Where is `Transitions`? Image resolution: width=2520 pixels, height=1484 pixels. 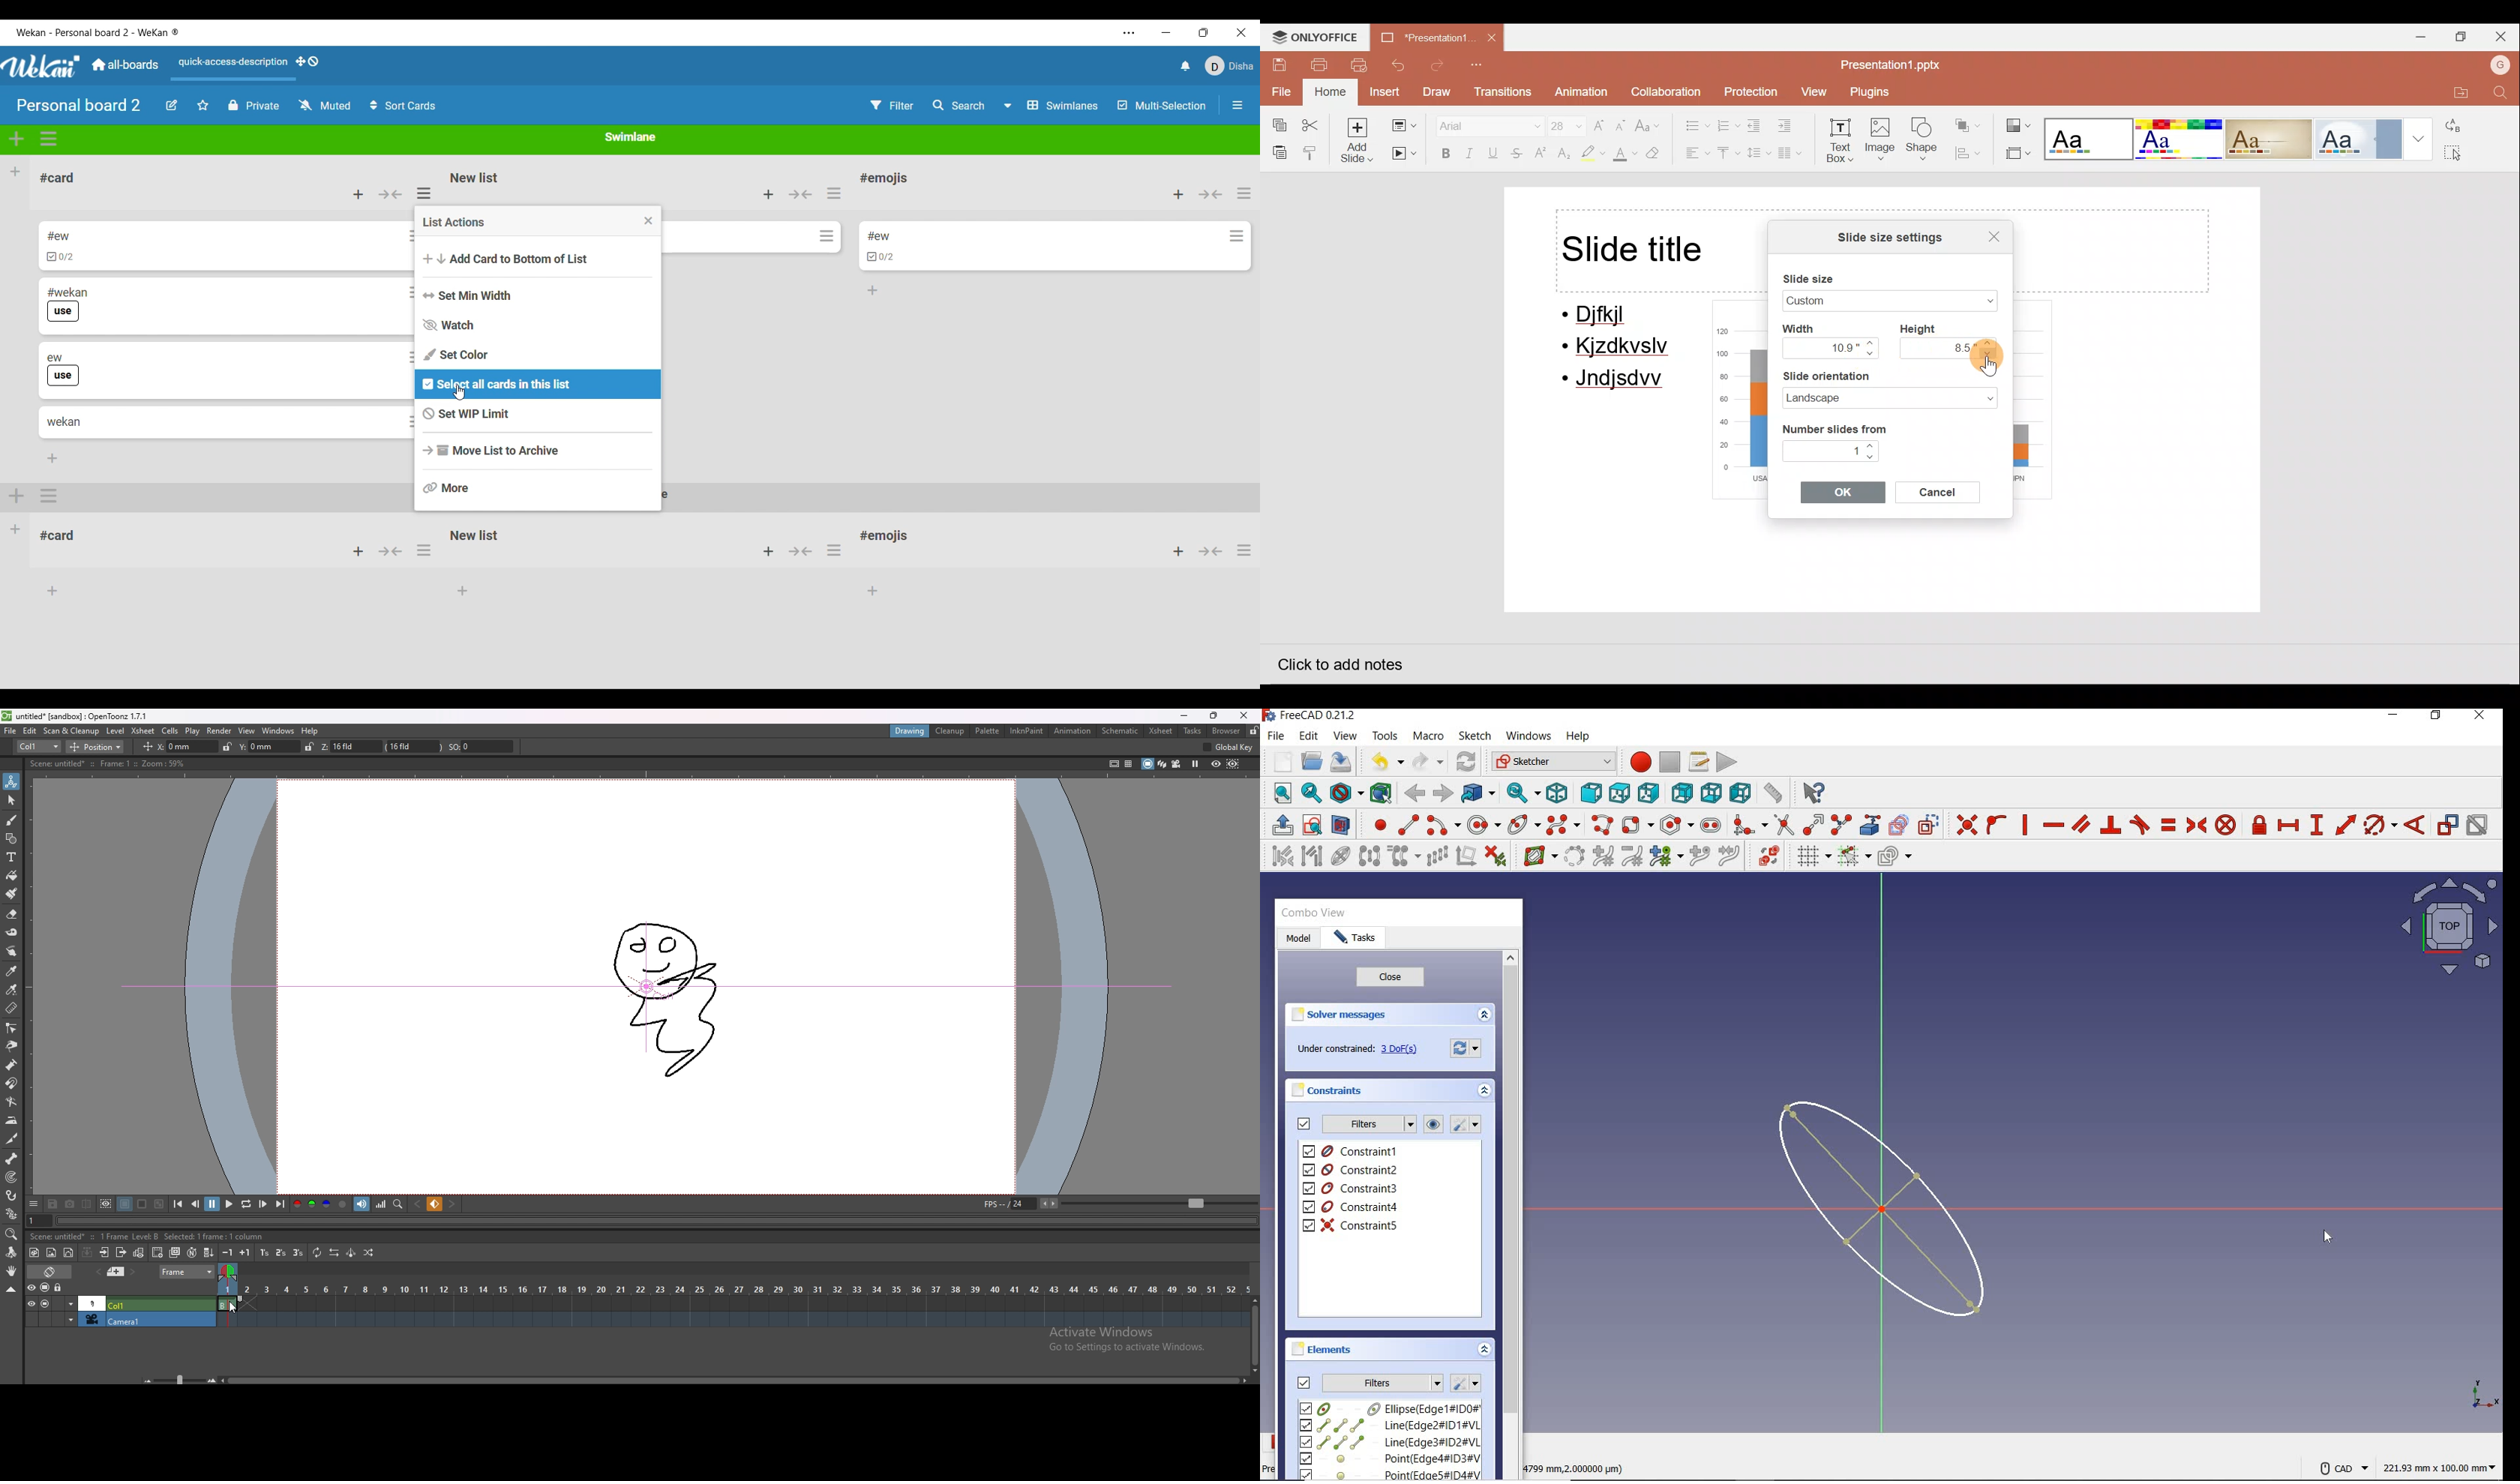 Transitions is located at coordinates (1502, 93).